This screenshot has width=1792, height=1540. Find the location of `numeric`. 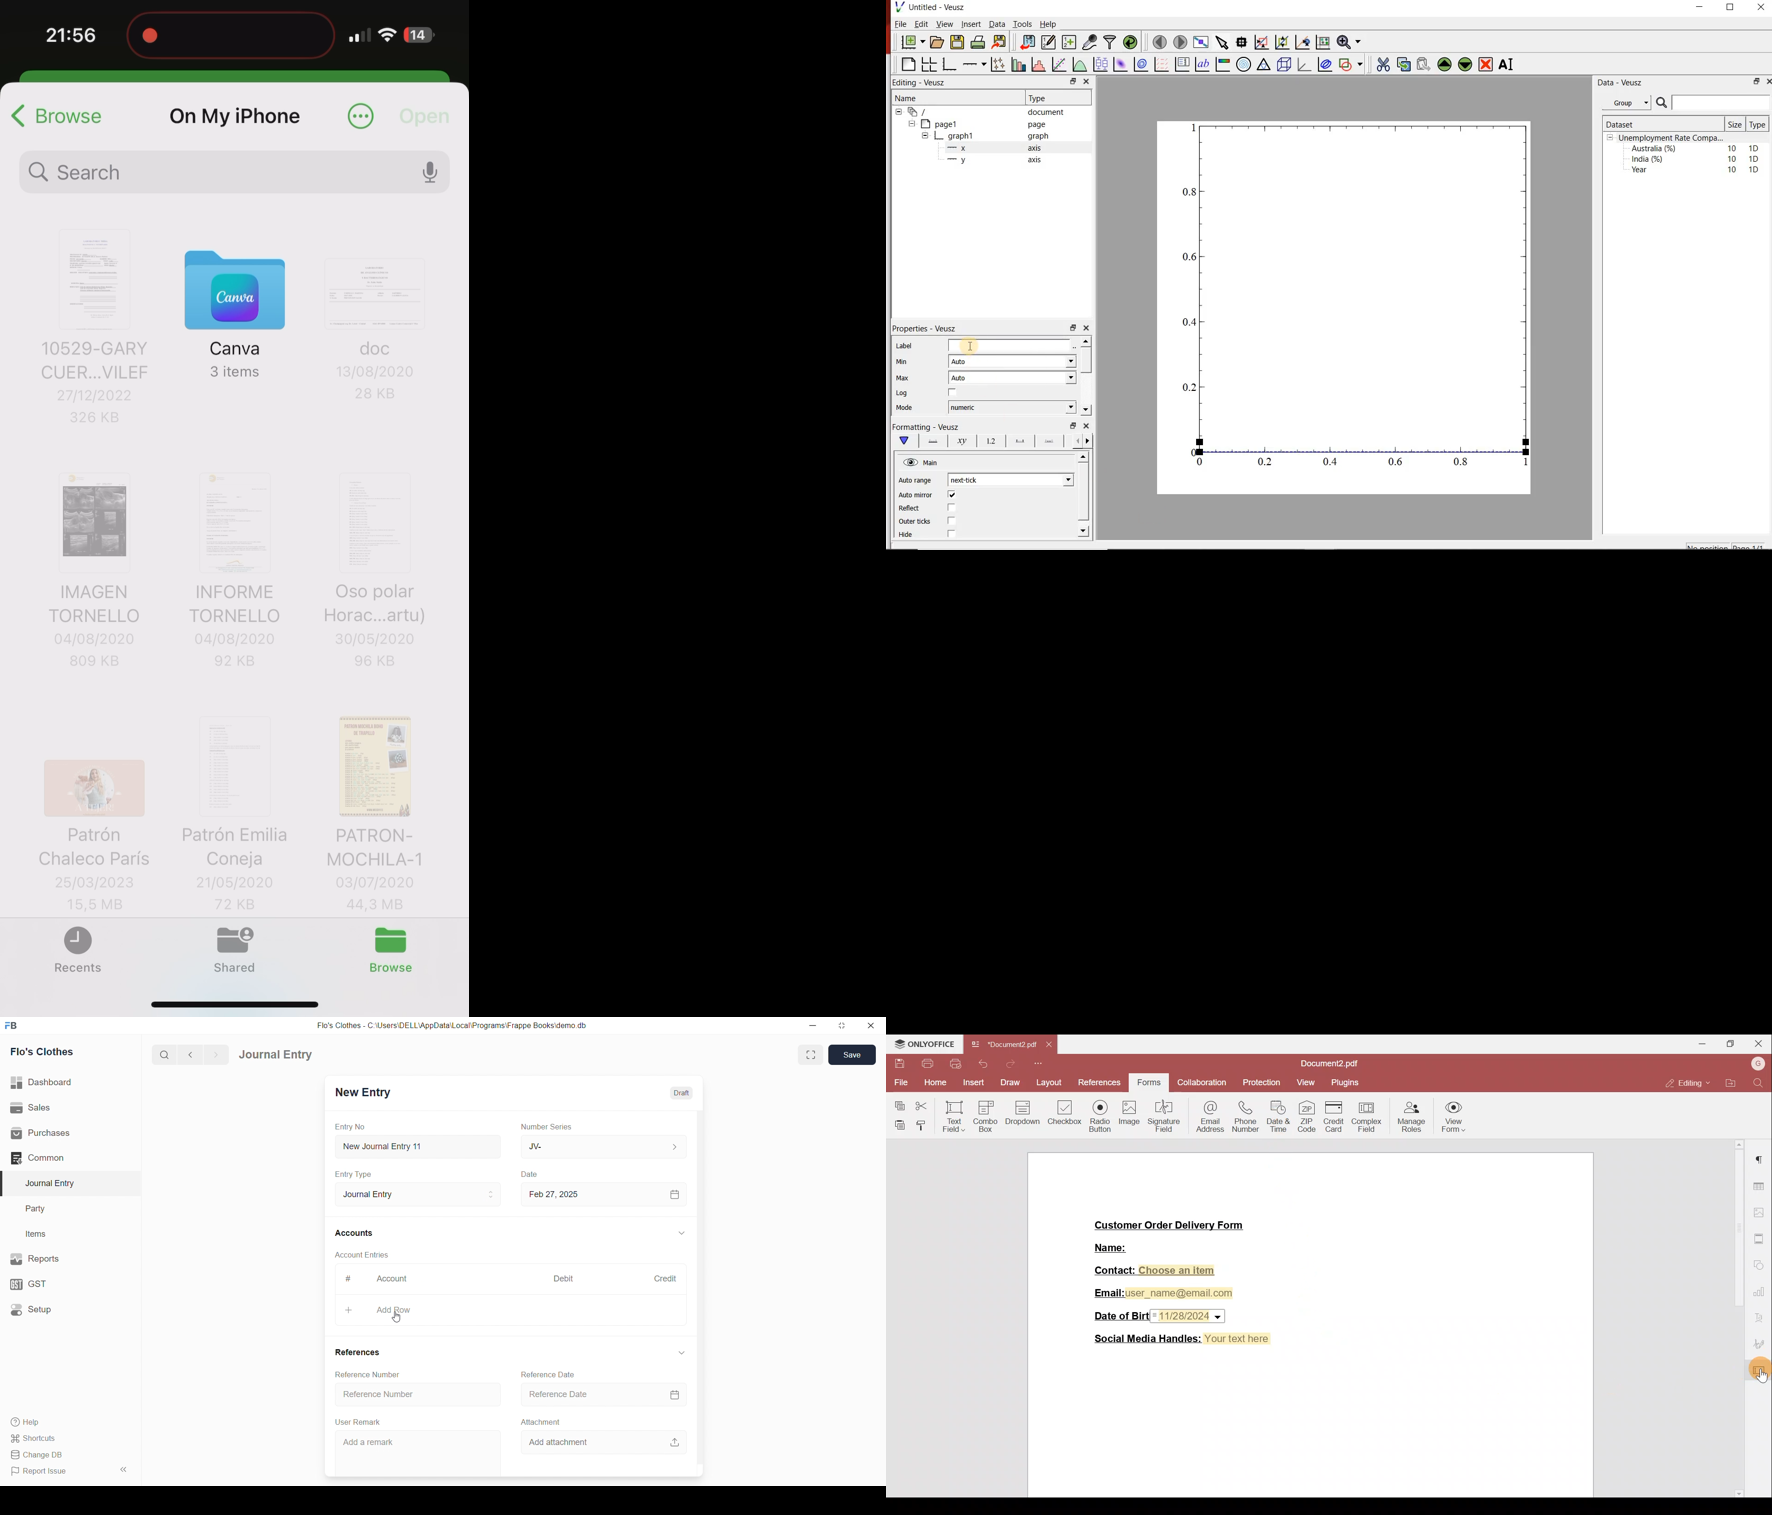

numeric is located at coordinates (1013, 408).